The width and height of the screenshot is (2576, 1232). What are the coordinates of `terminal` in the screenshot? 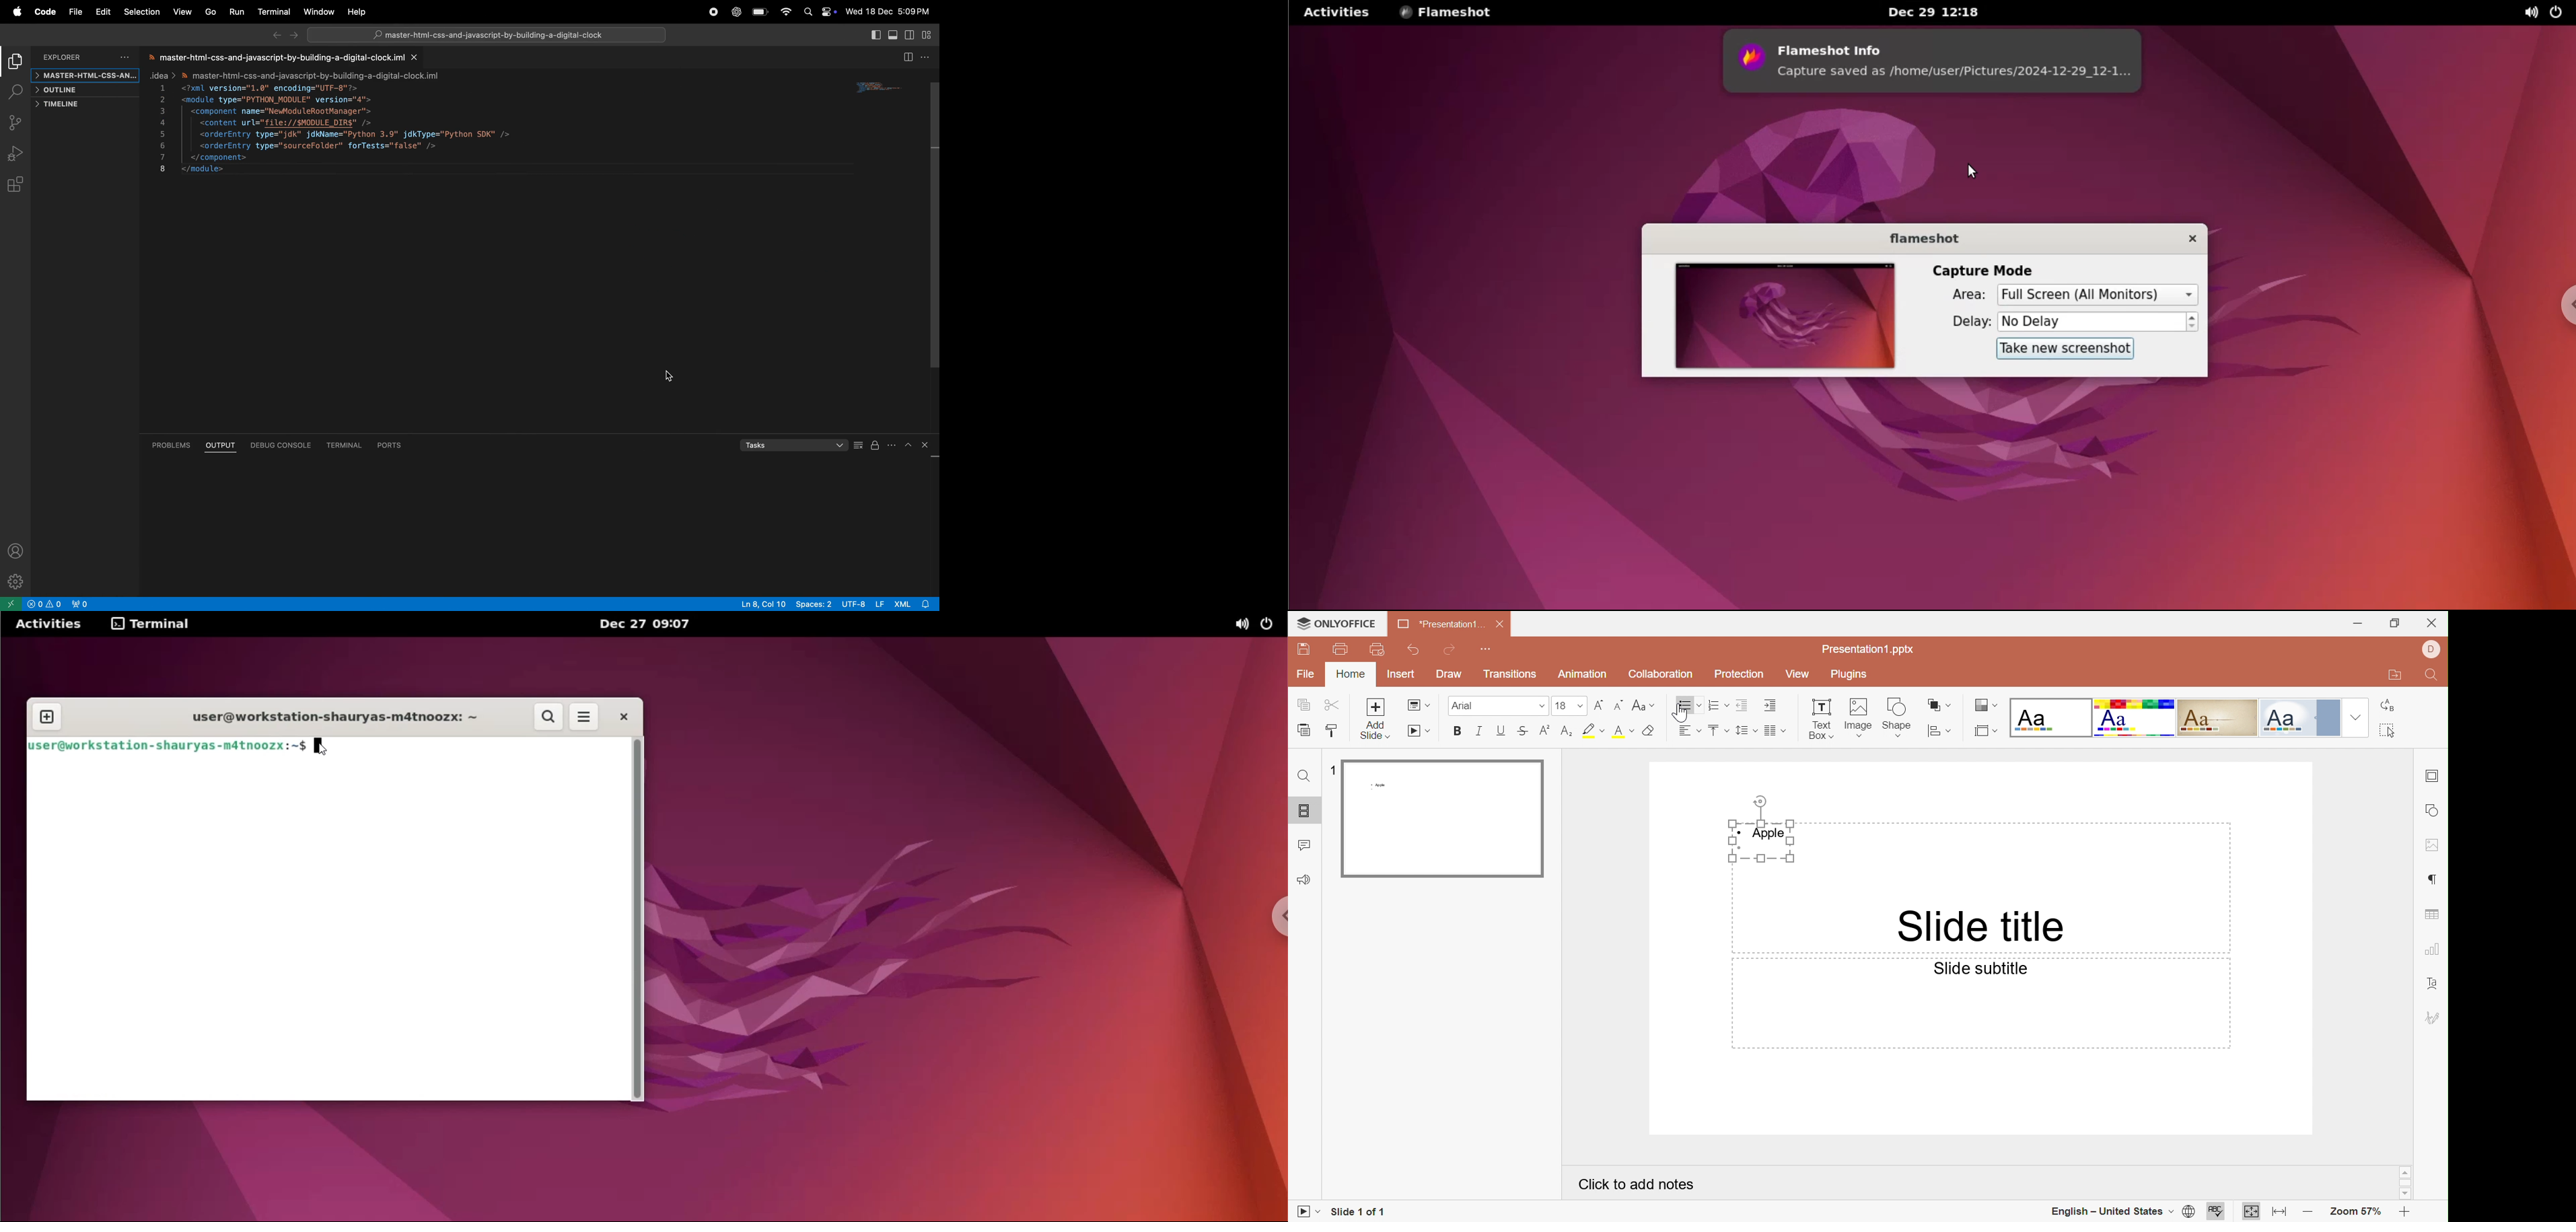 It's located at (273, 12).